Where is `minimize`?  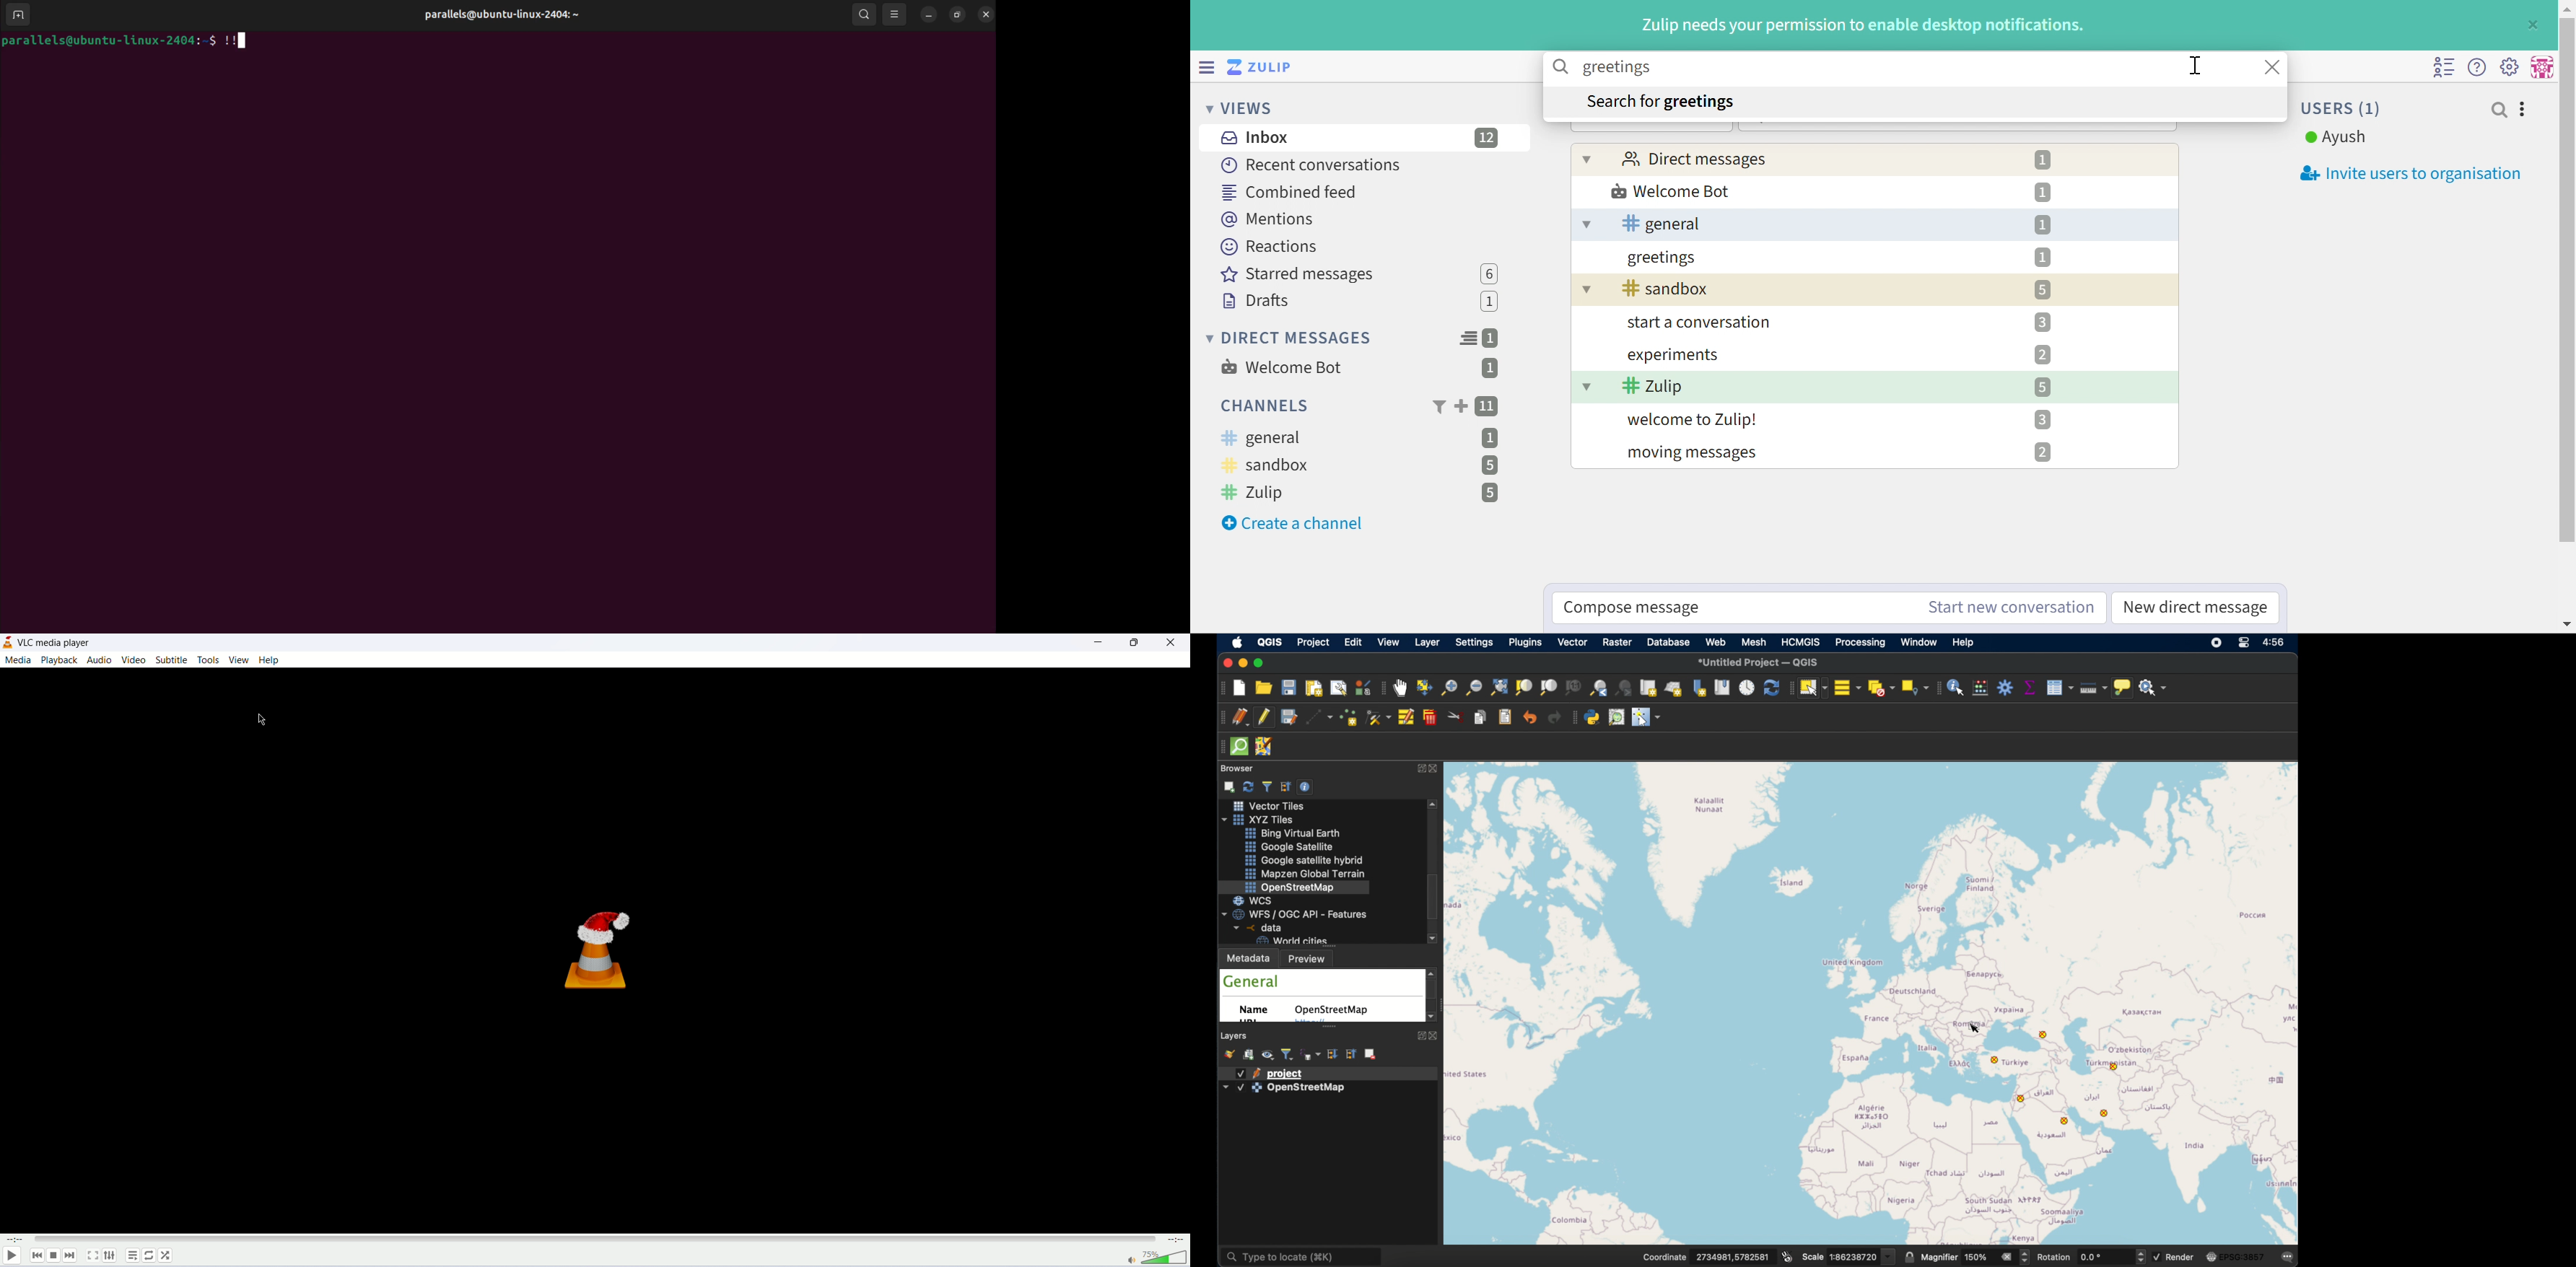
minimize is located at coordinates (930, 15).